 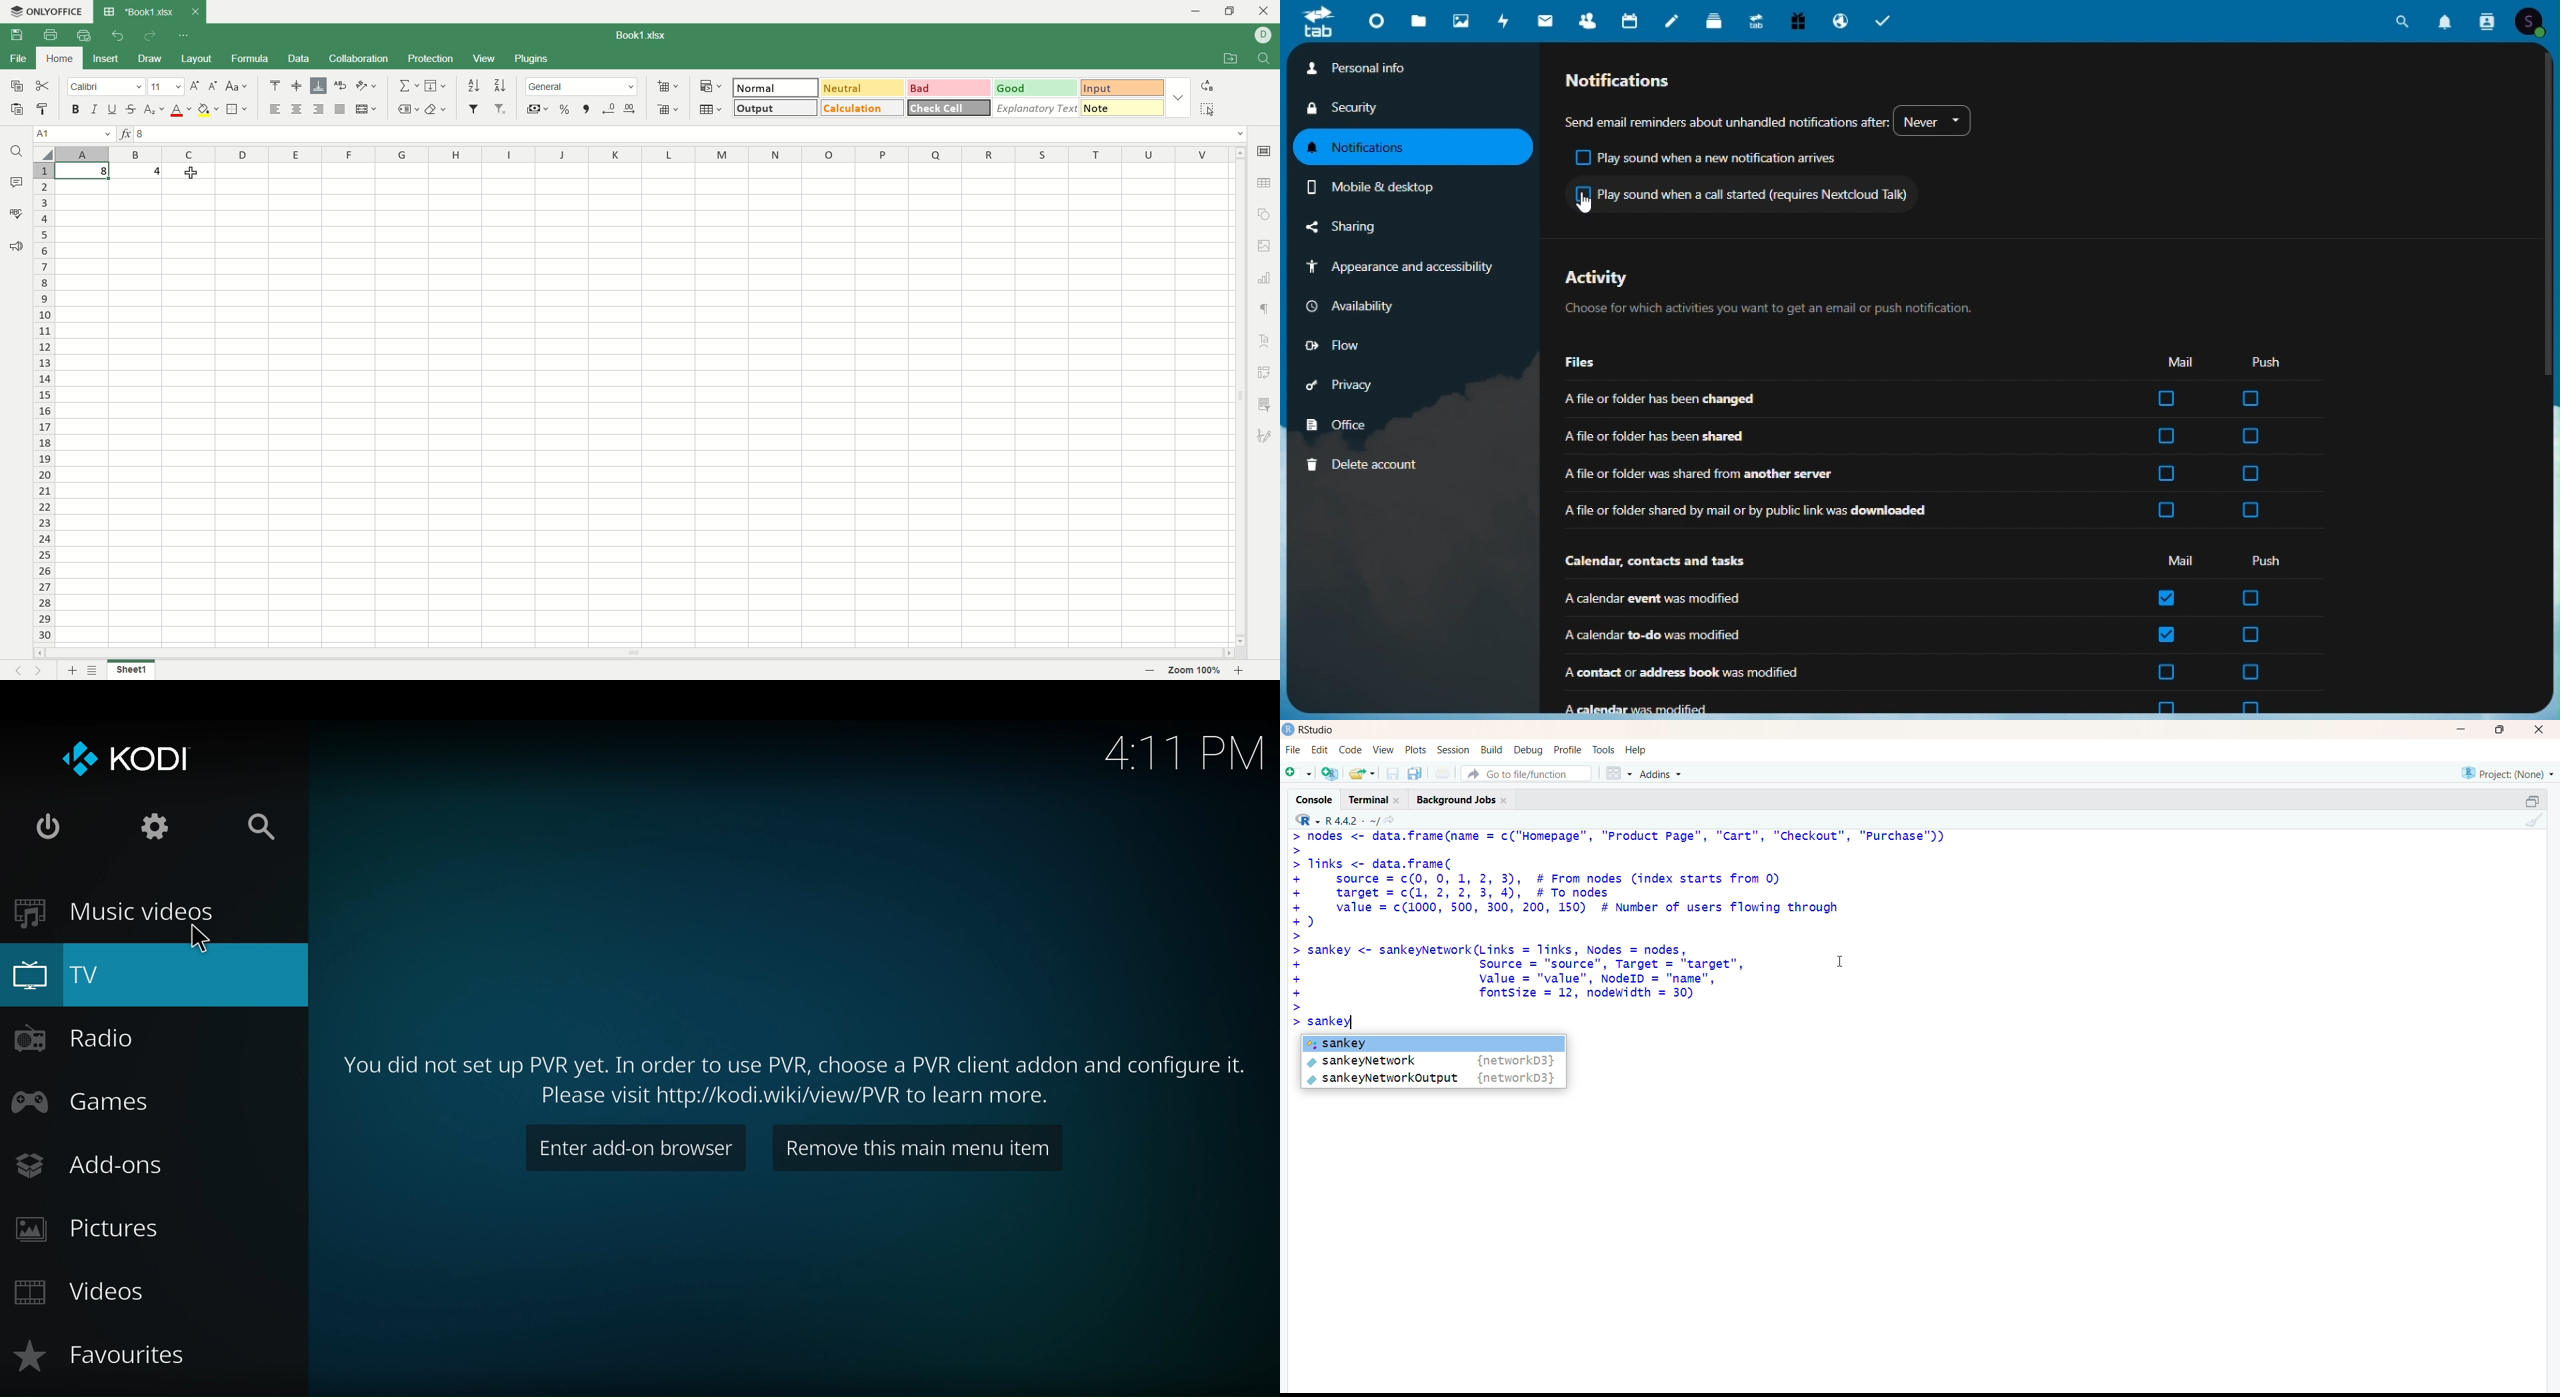 I want to click on customize quickaccess, so click(x=185, y=35).